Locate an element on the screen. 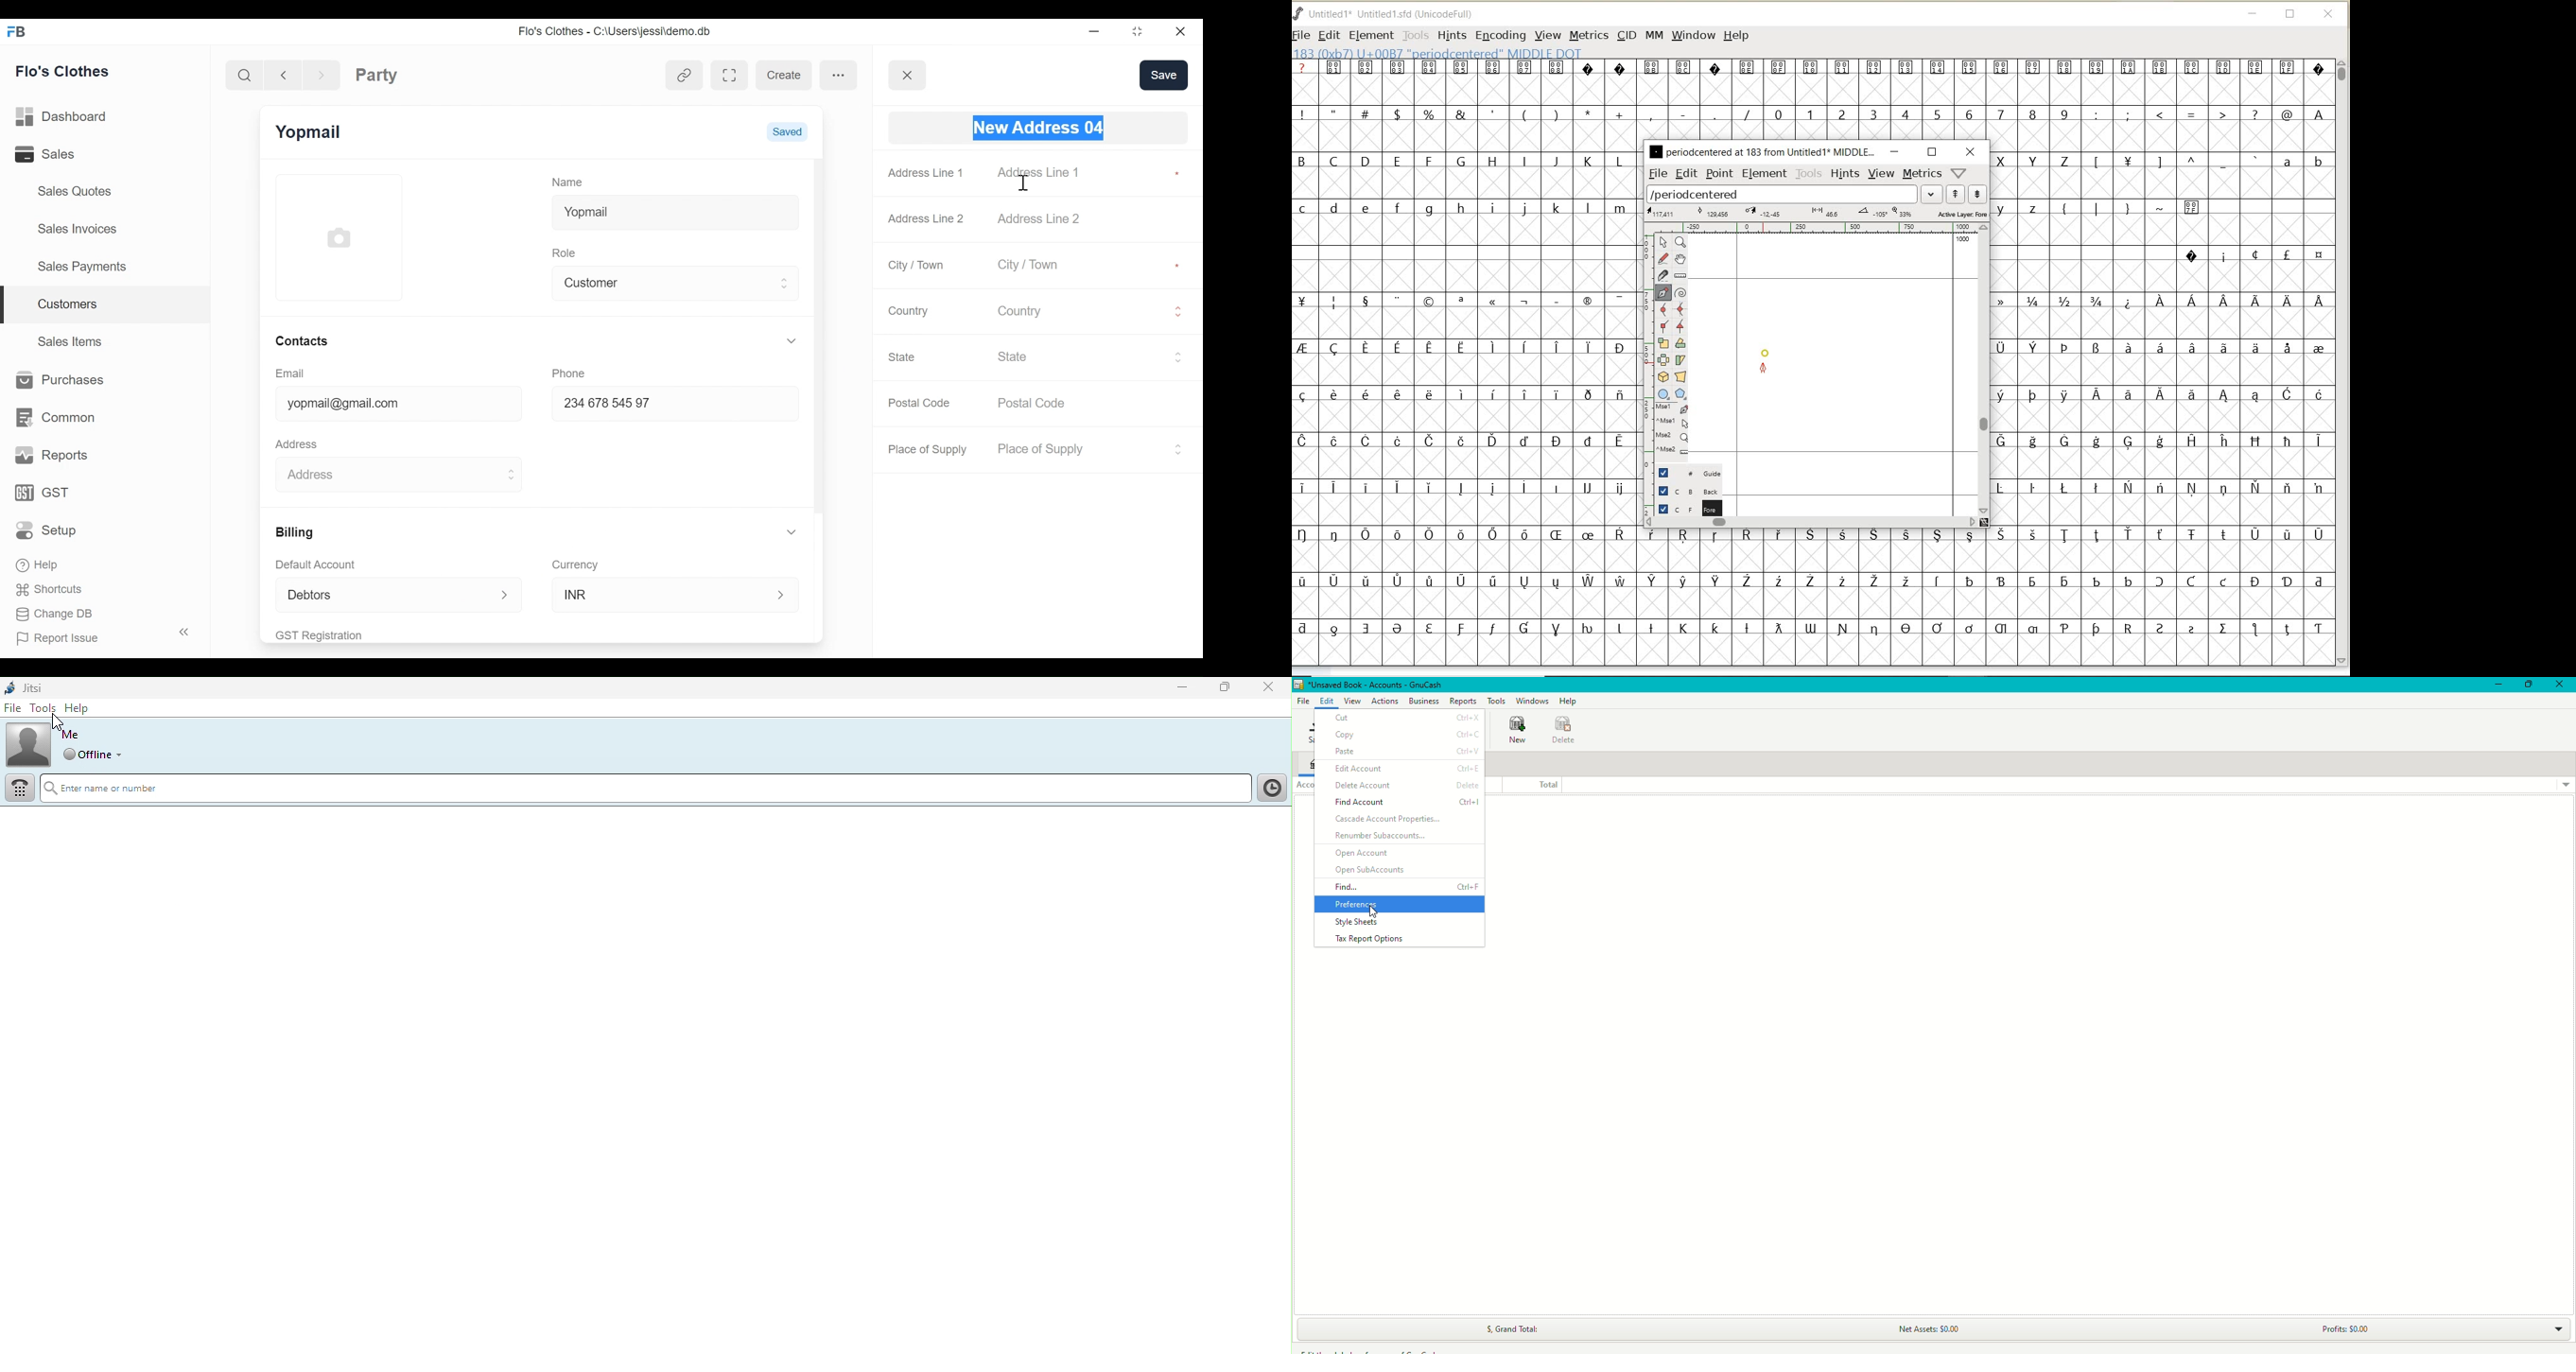 The height and width of the screenshot is (1372, 2576). Flo's Clothes - C:\Users\jessi\demo.db is located at coordinates (617, 32).